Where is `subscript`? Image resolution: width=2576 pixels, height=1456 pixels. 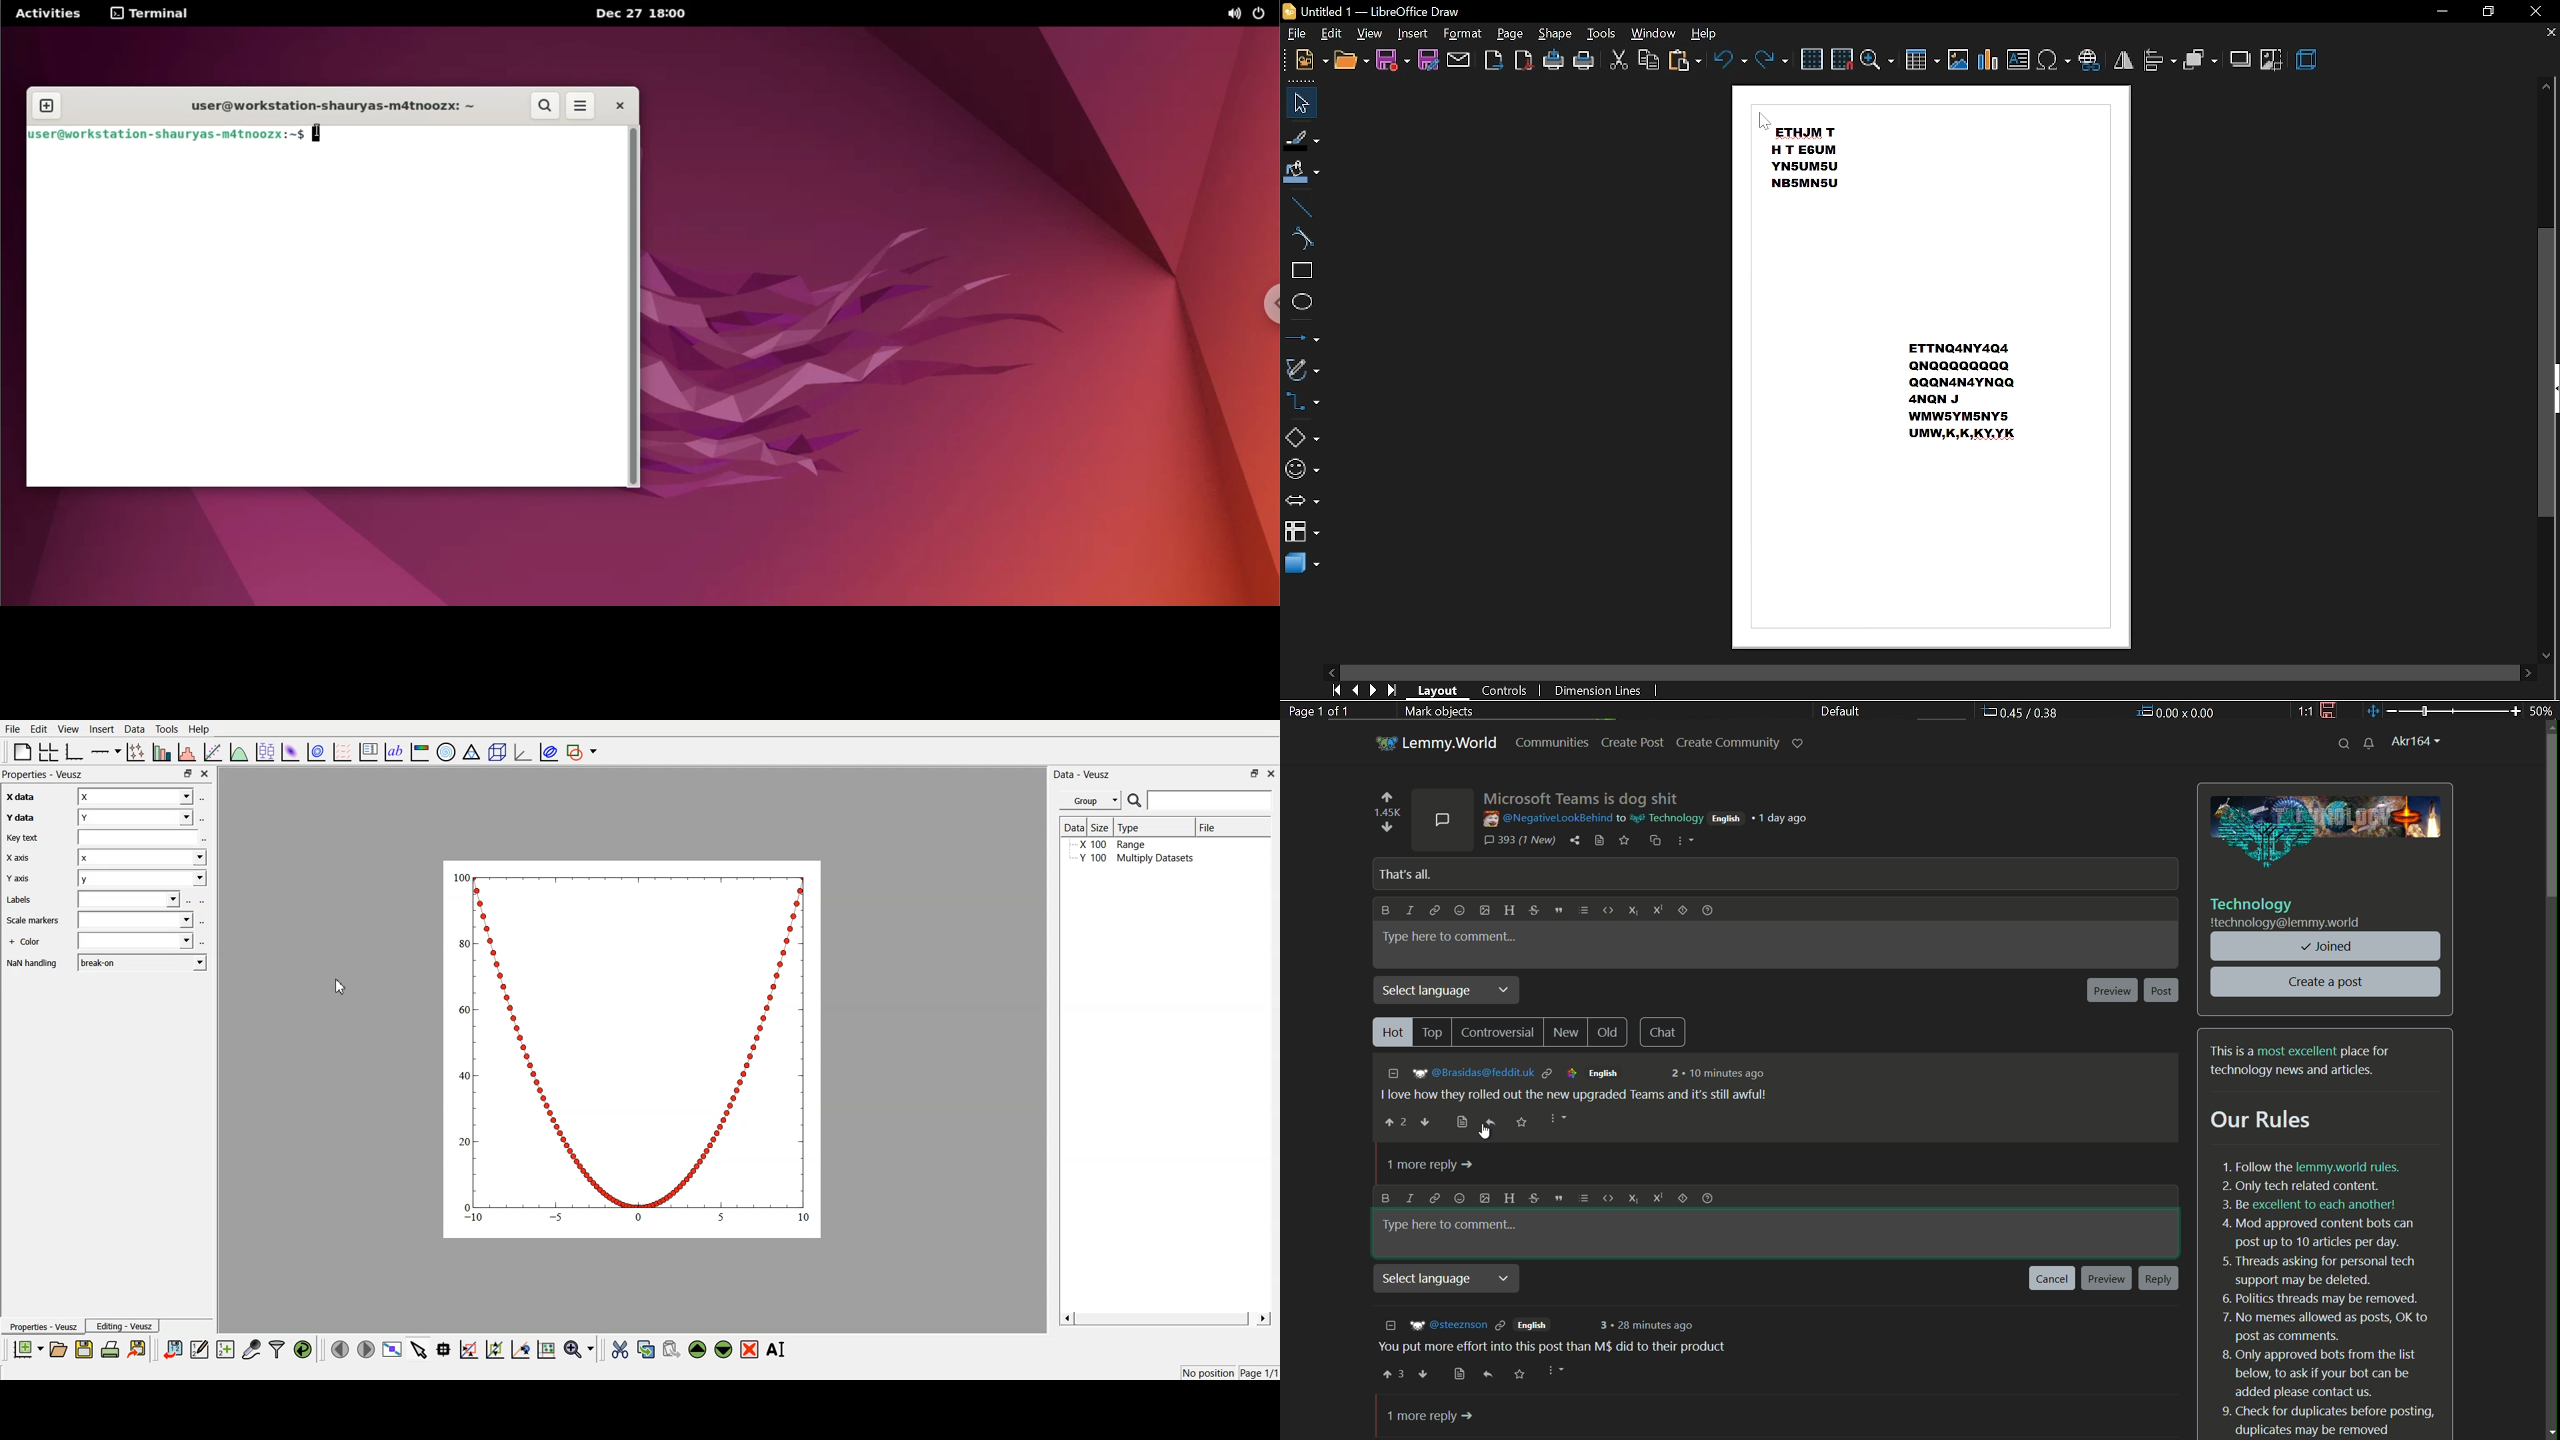
subscript is located at coordinates (1631, 1199).